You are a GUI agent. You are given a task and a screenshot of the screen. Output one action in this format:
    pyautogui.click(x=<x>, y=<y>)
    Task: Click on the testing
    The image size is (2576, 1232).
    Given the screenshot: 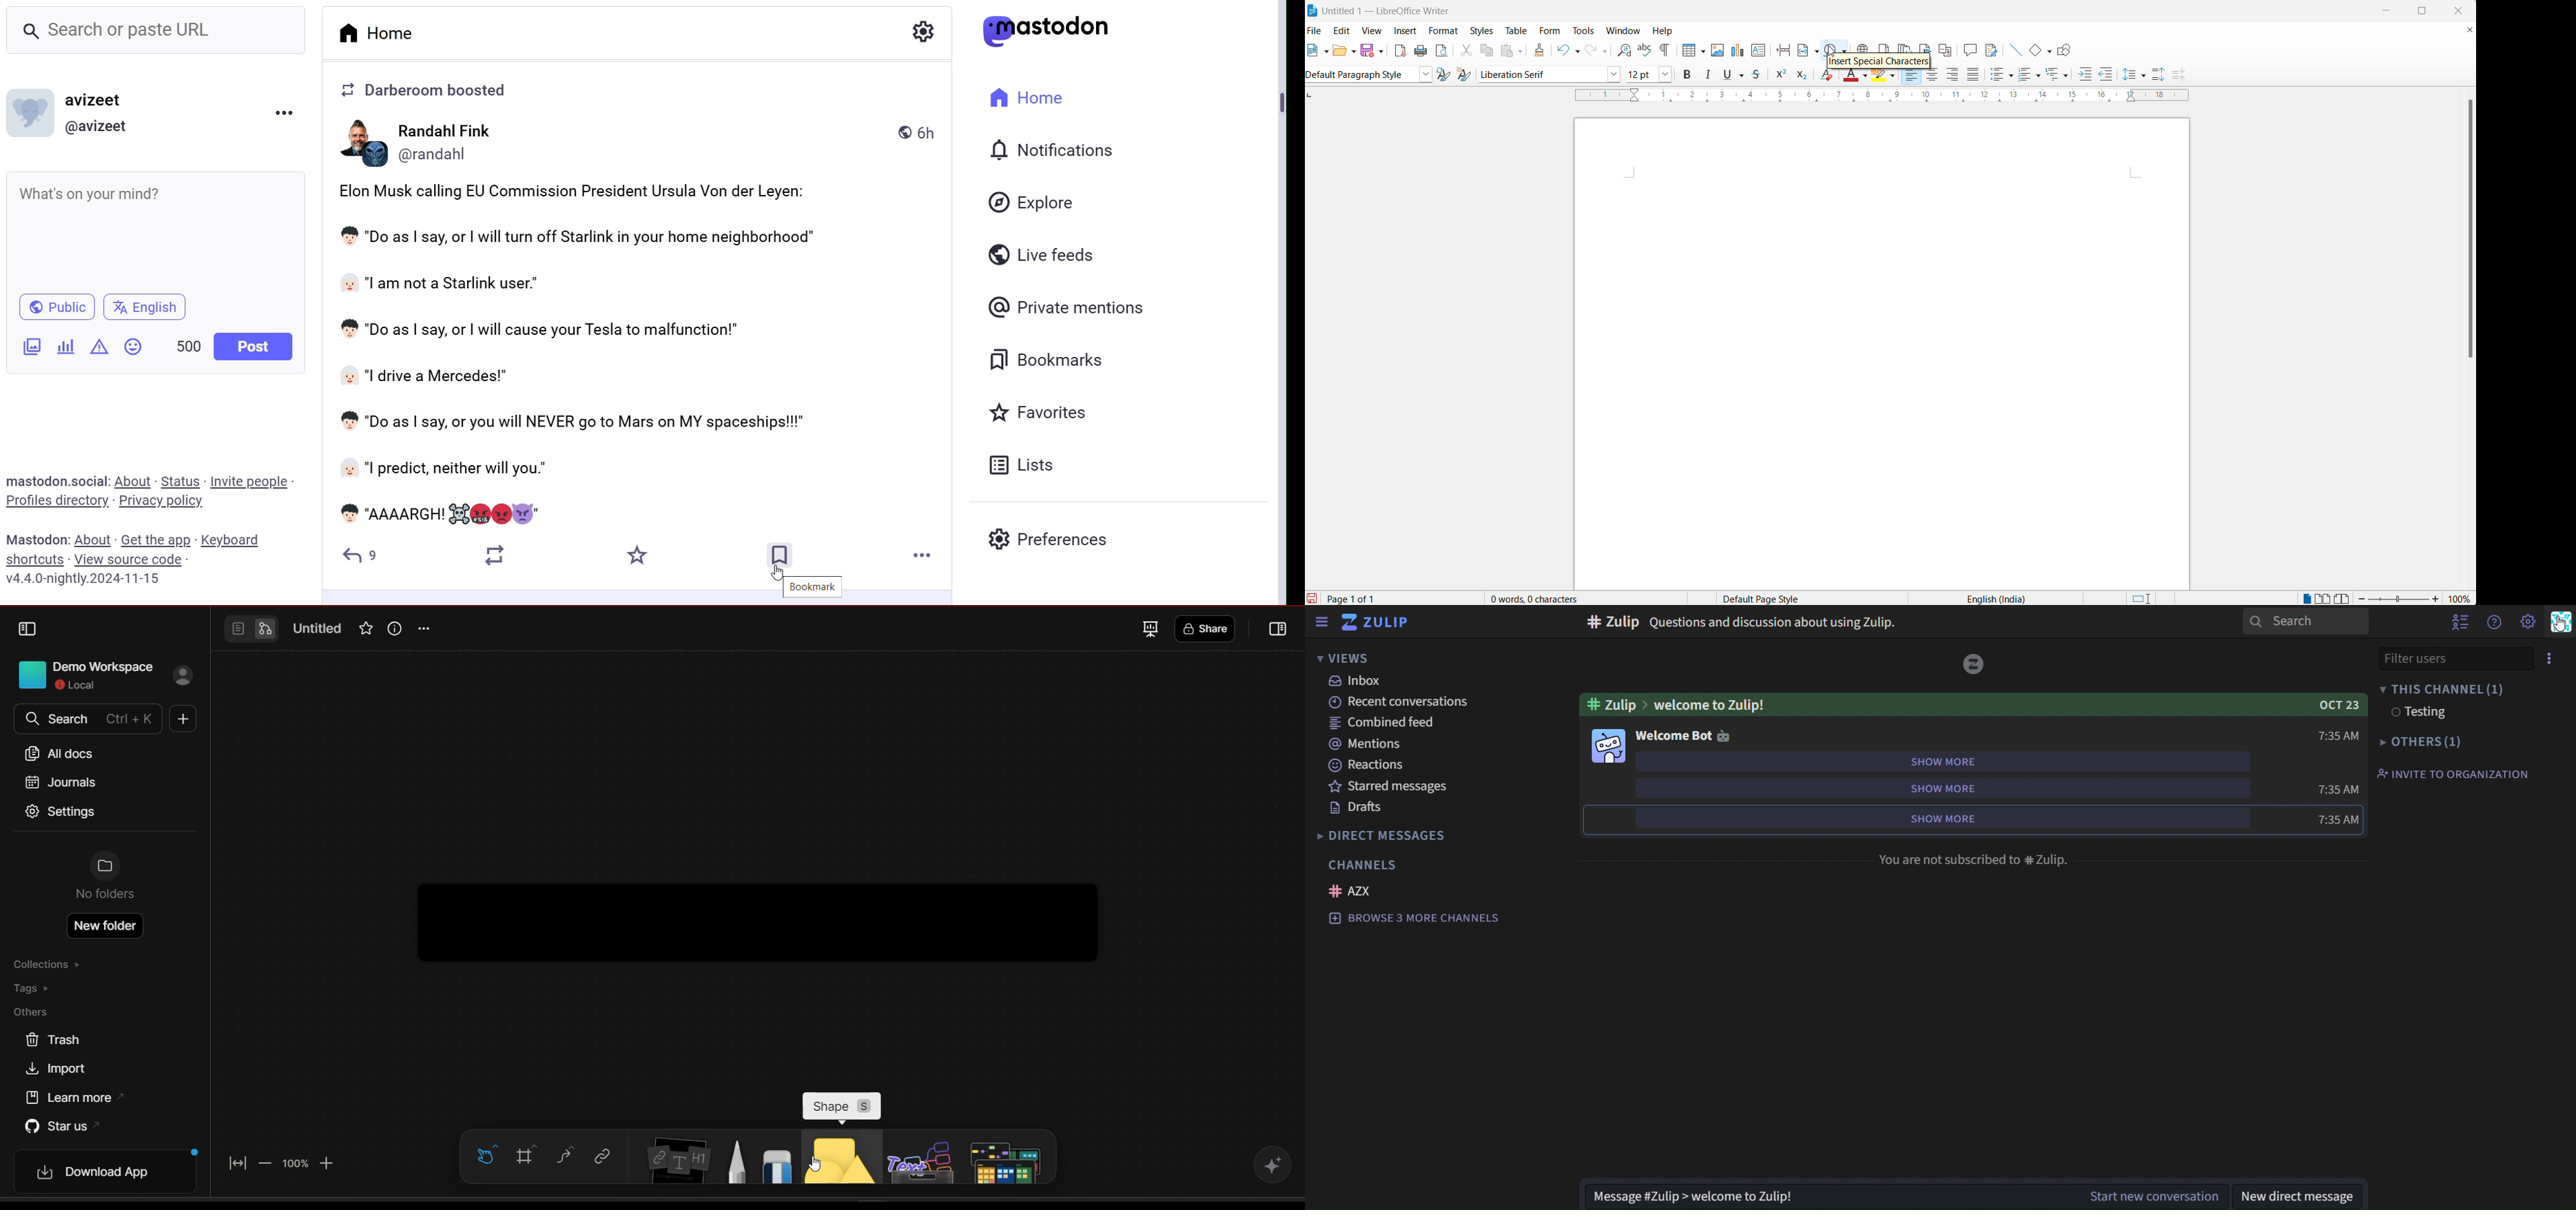 What is the action you would take?
    pyautogui.click(x=2417, y=714)
    